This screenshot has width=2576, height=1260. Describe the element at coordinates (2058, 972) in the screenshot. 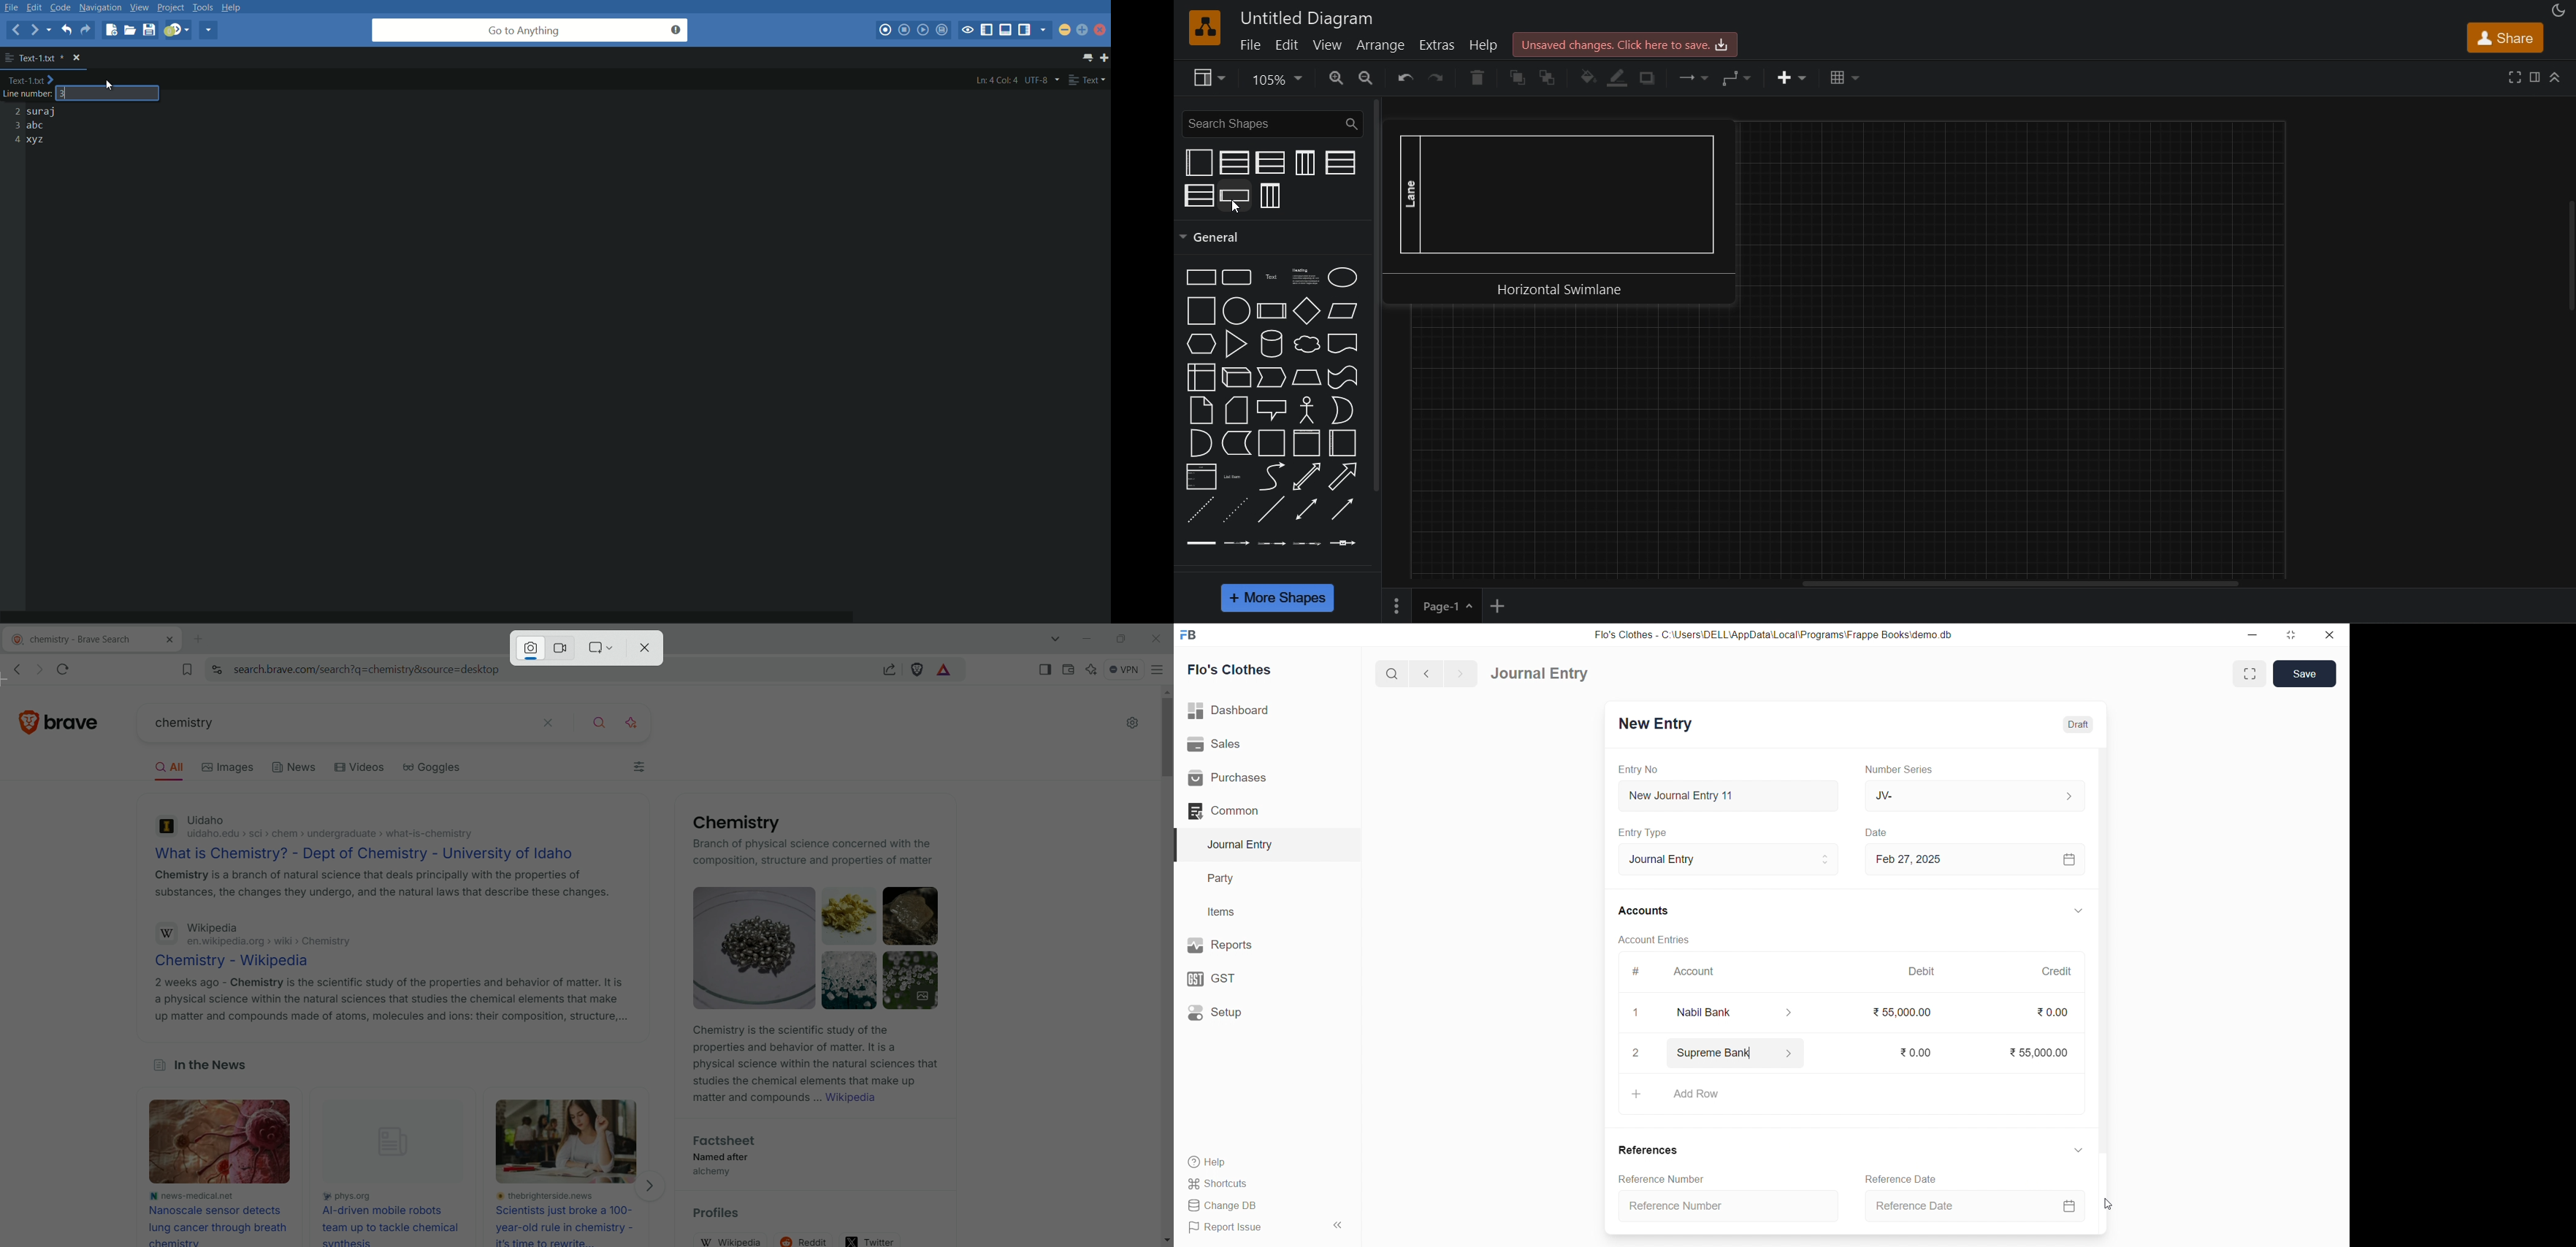

I see `Credit` at that location.